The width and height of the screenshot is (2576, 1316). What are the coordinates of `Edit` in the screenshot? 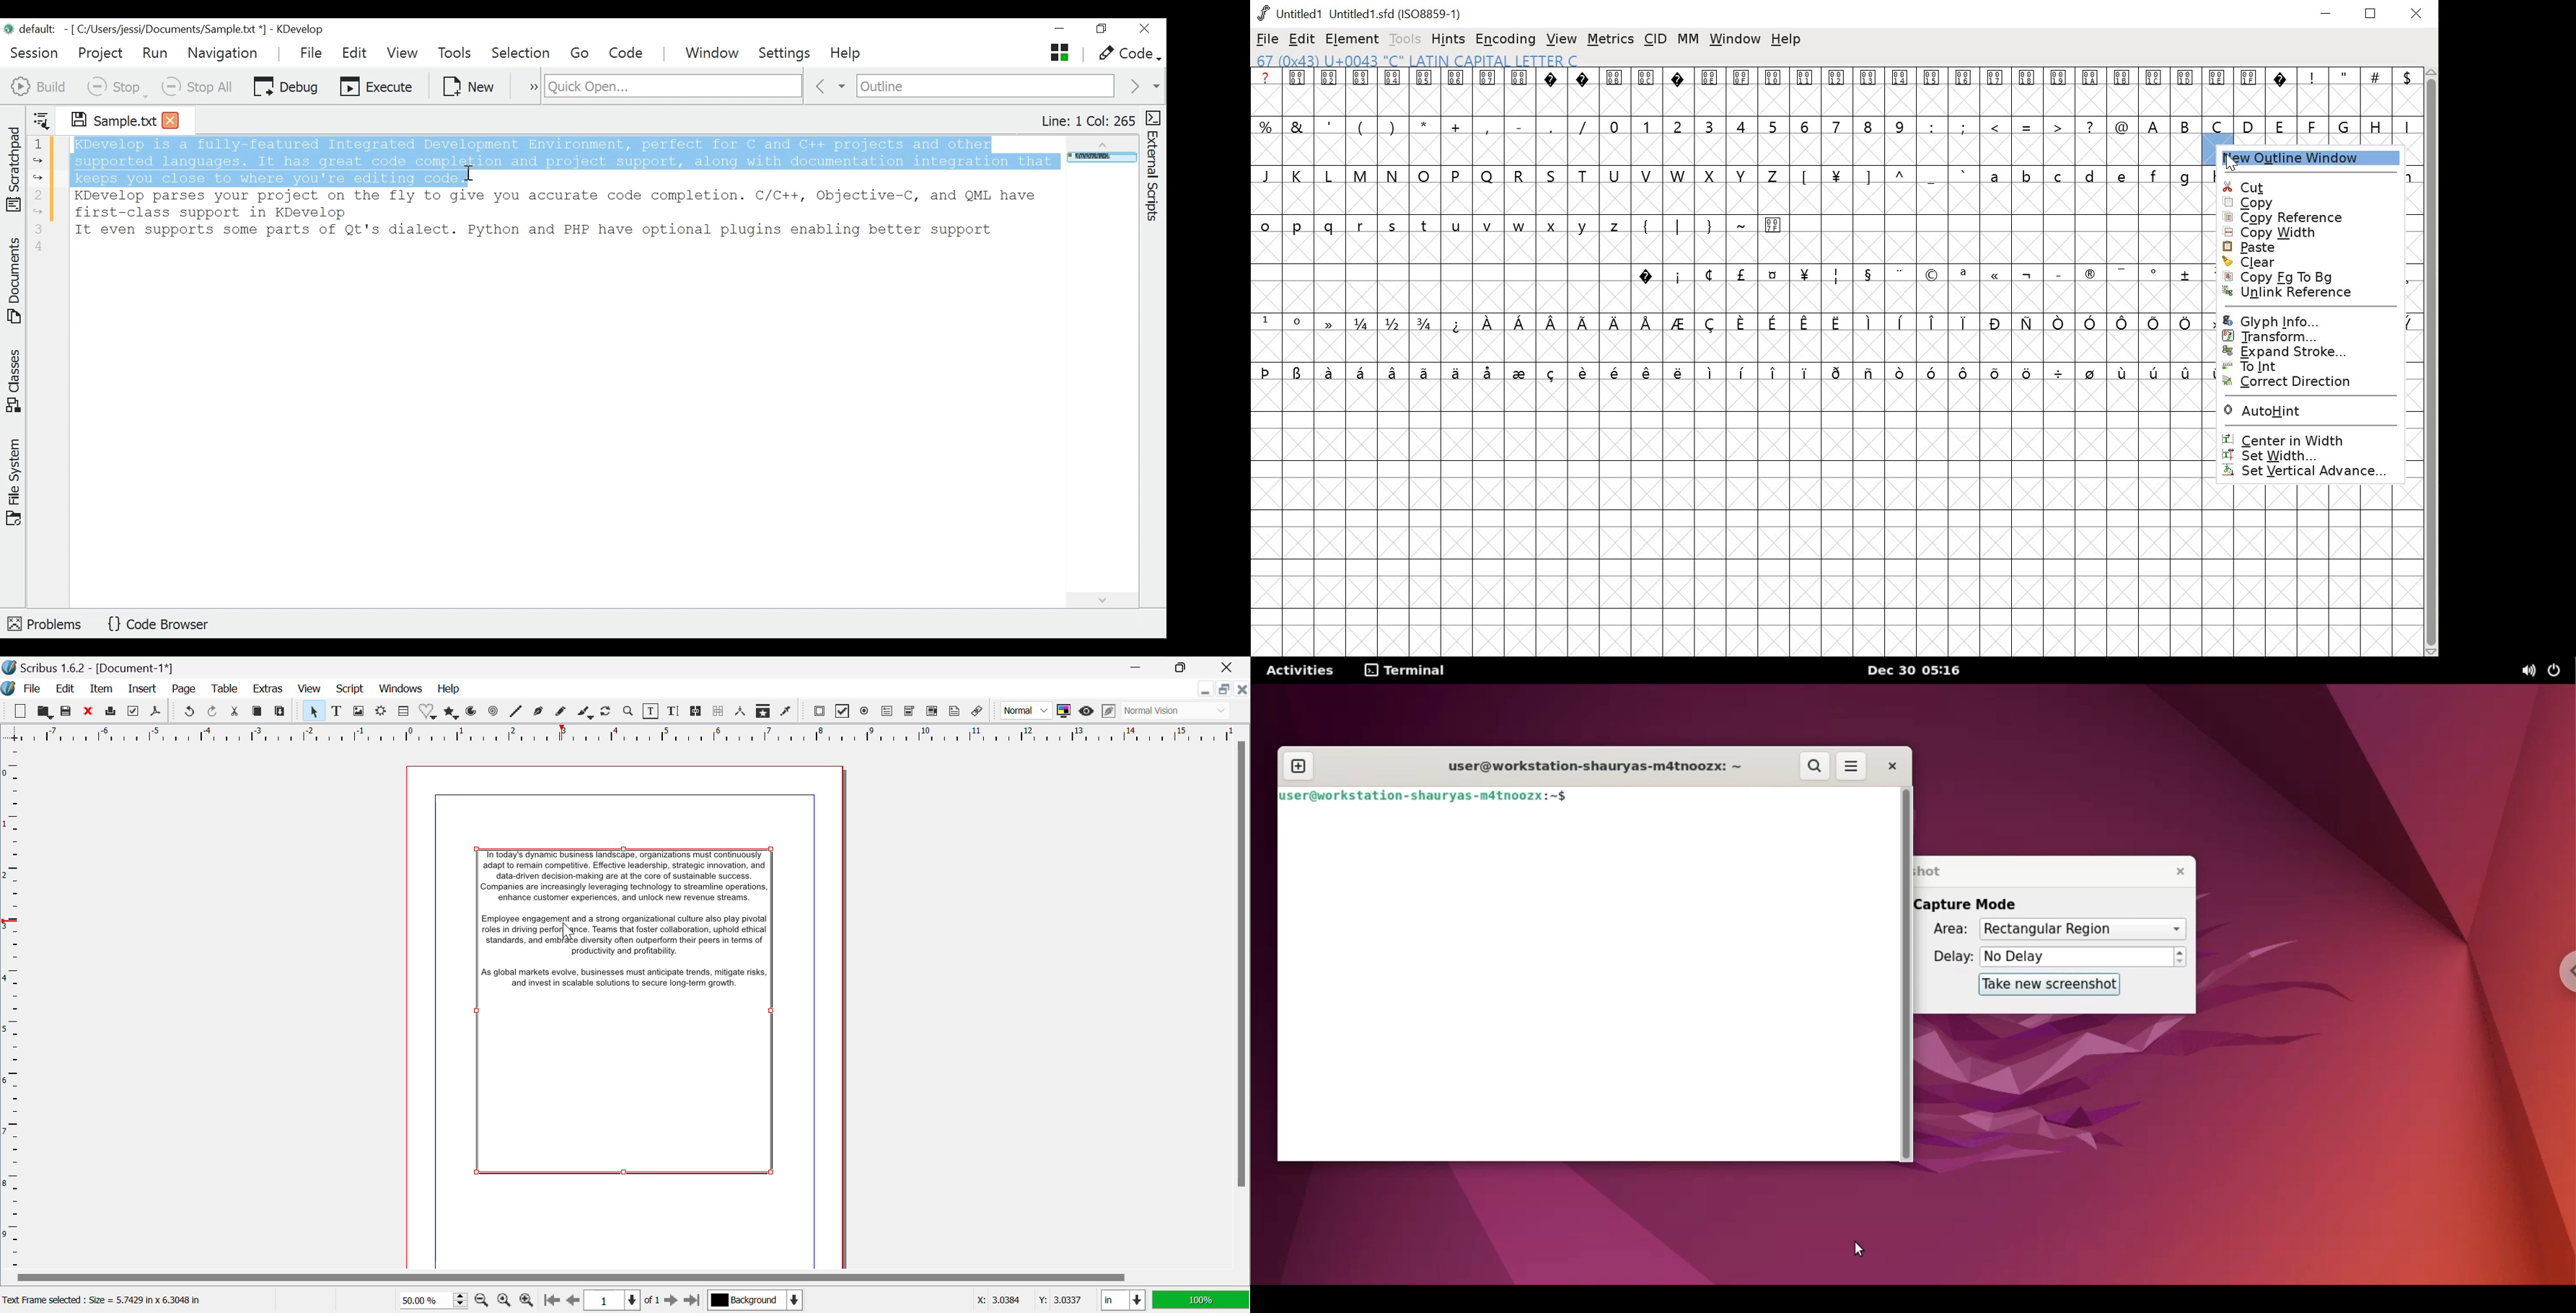 It's located at (65, 690).